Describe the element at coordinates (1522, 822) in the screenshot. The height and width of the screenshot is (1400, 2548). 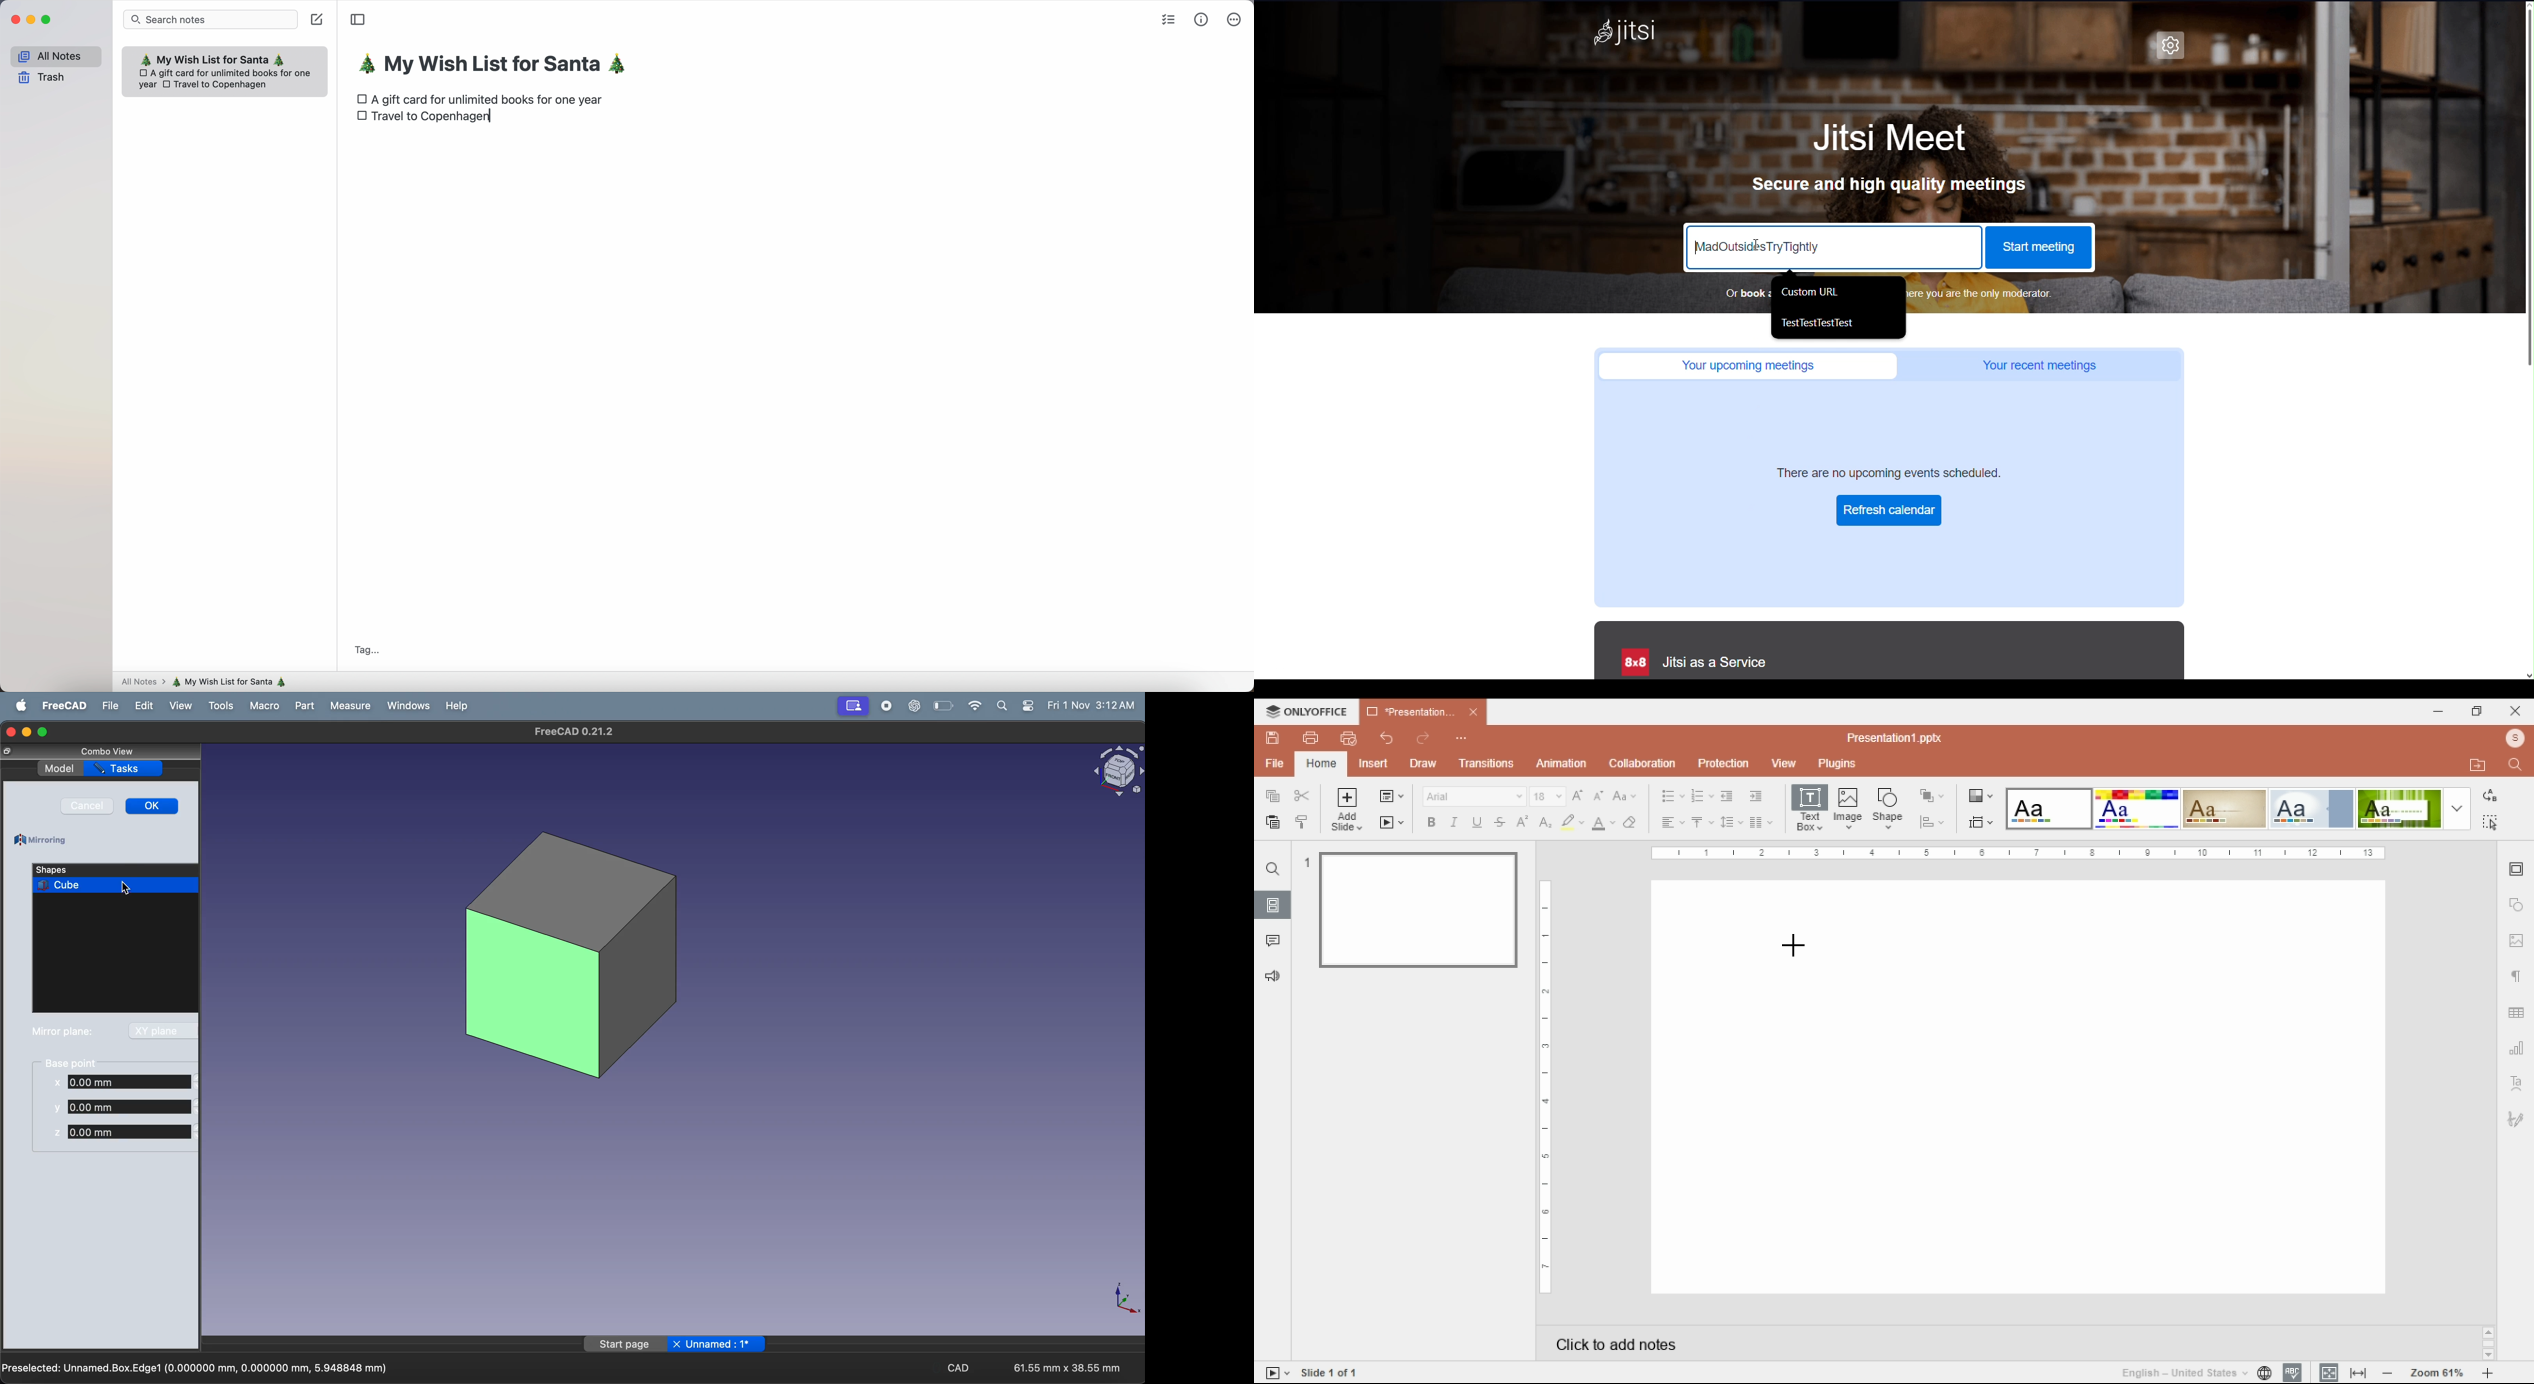
I see `superscript` at that location.